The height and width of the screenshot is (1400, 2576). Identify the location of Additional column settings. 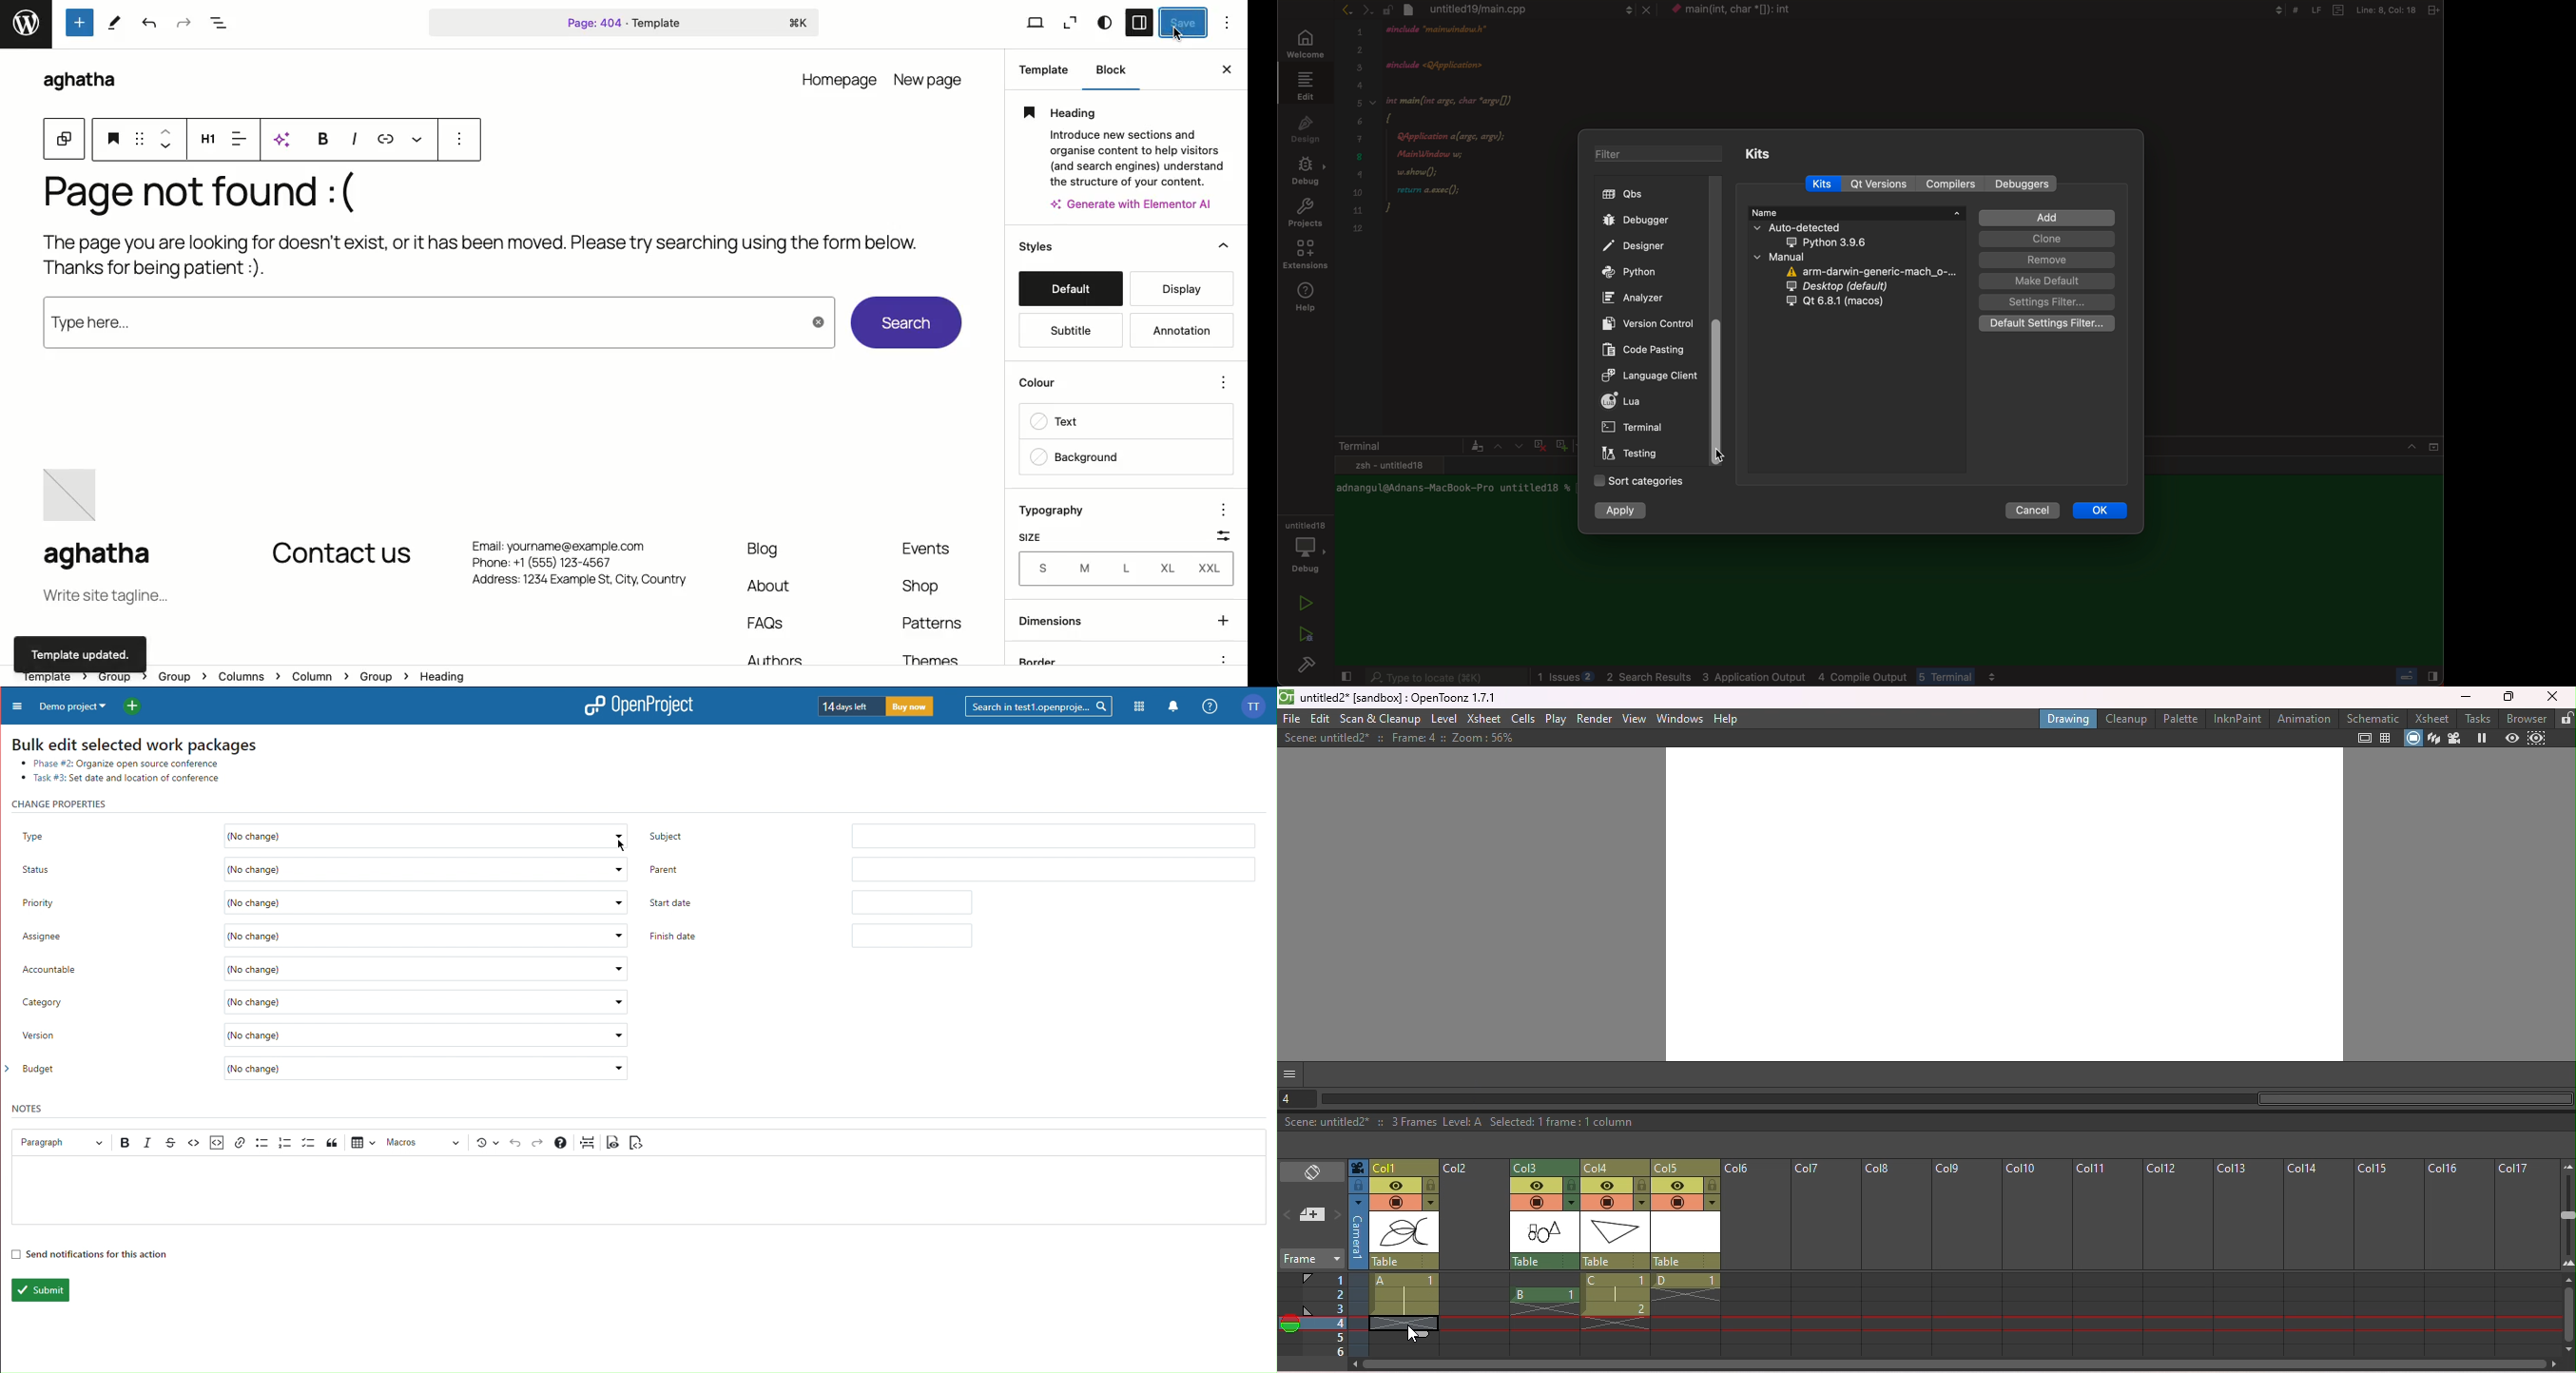
(1571, 1203).